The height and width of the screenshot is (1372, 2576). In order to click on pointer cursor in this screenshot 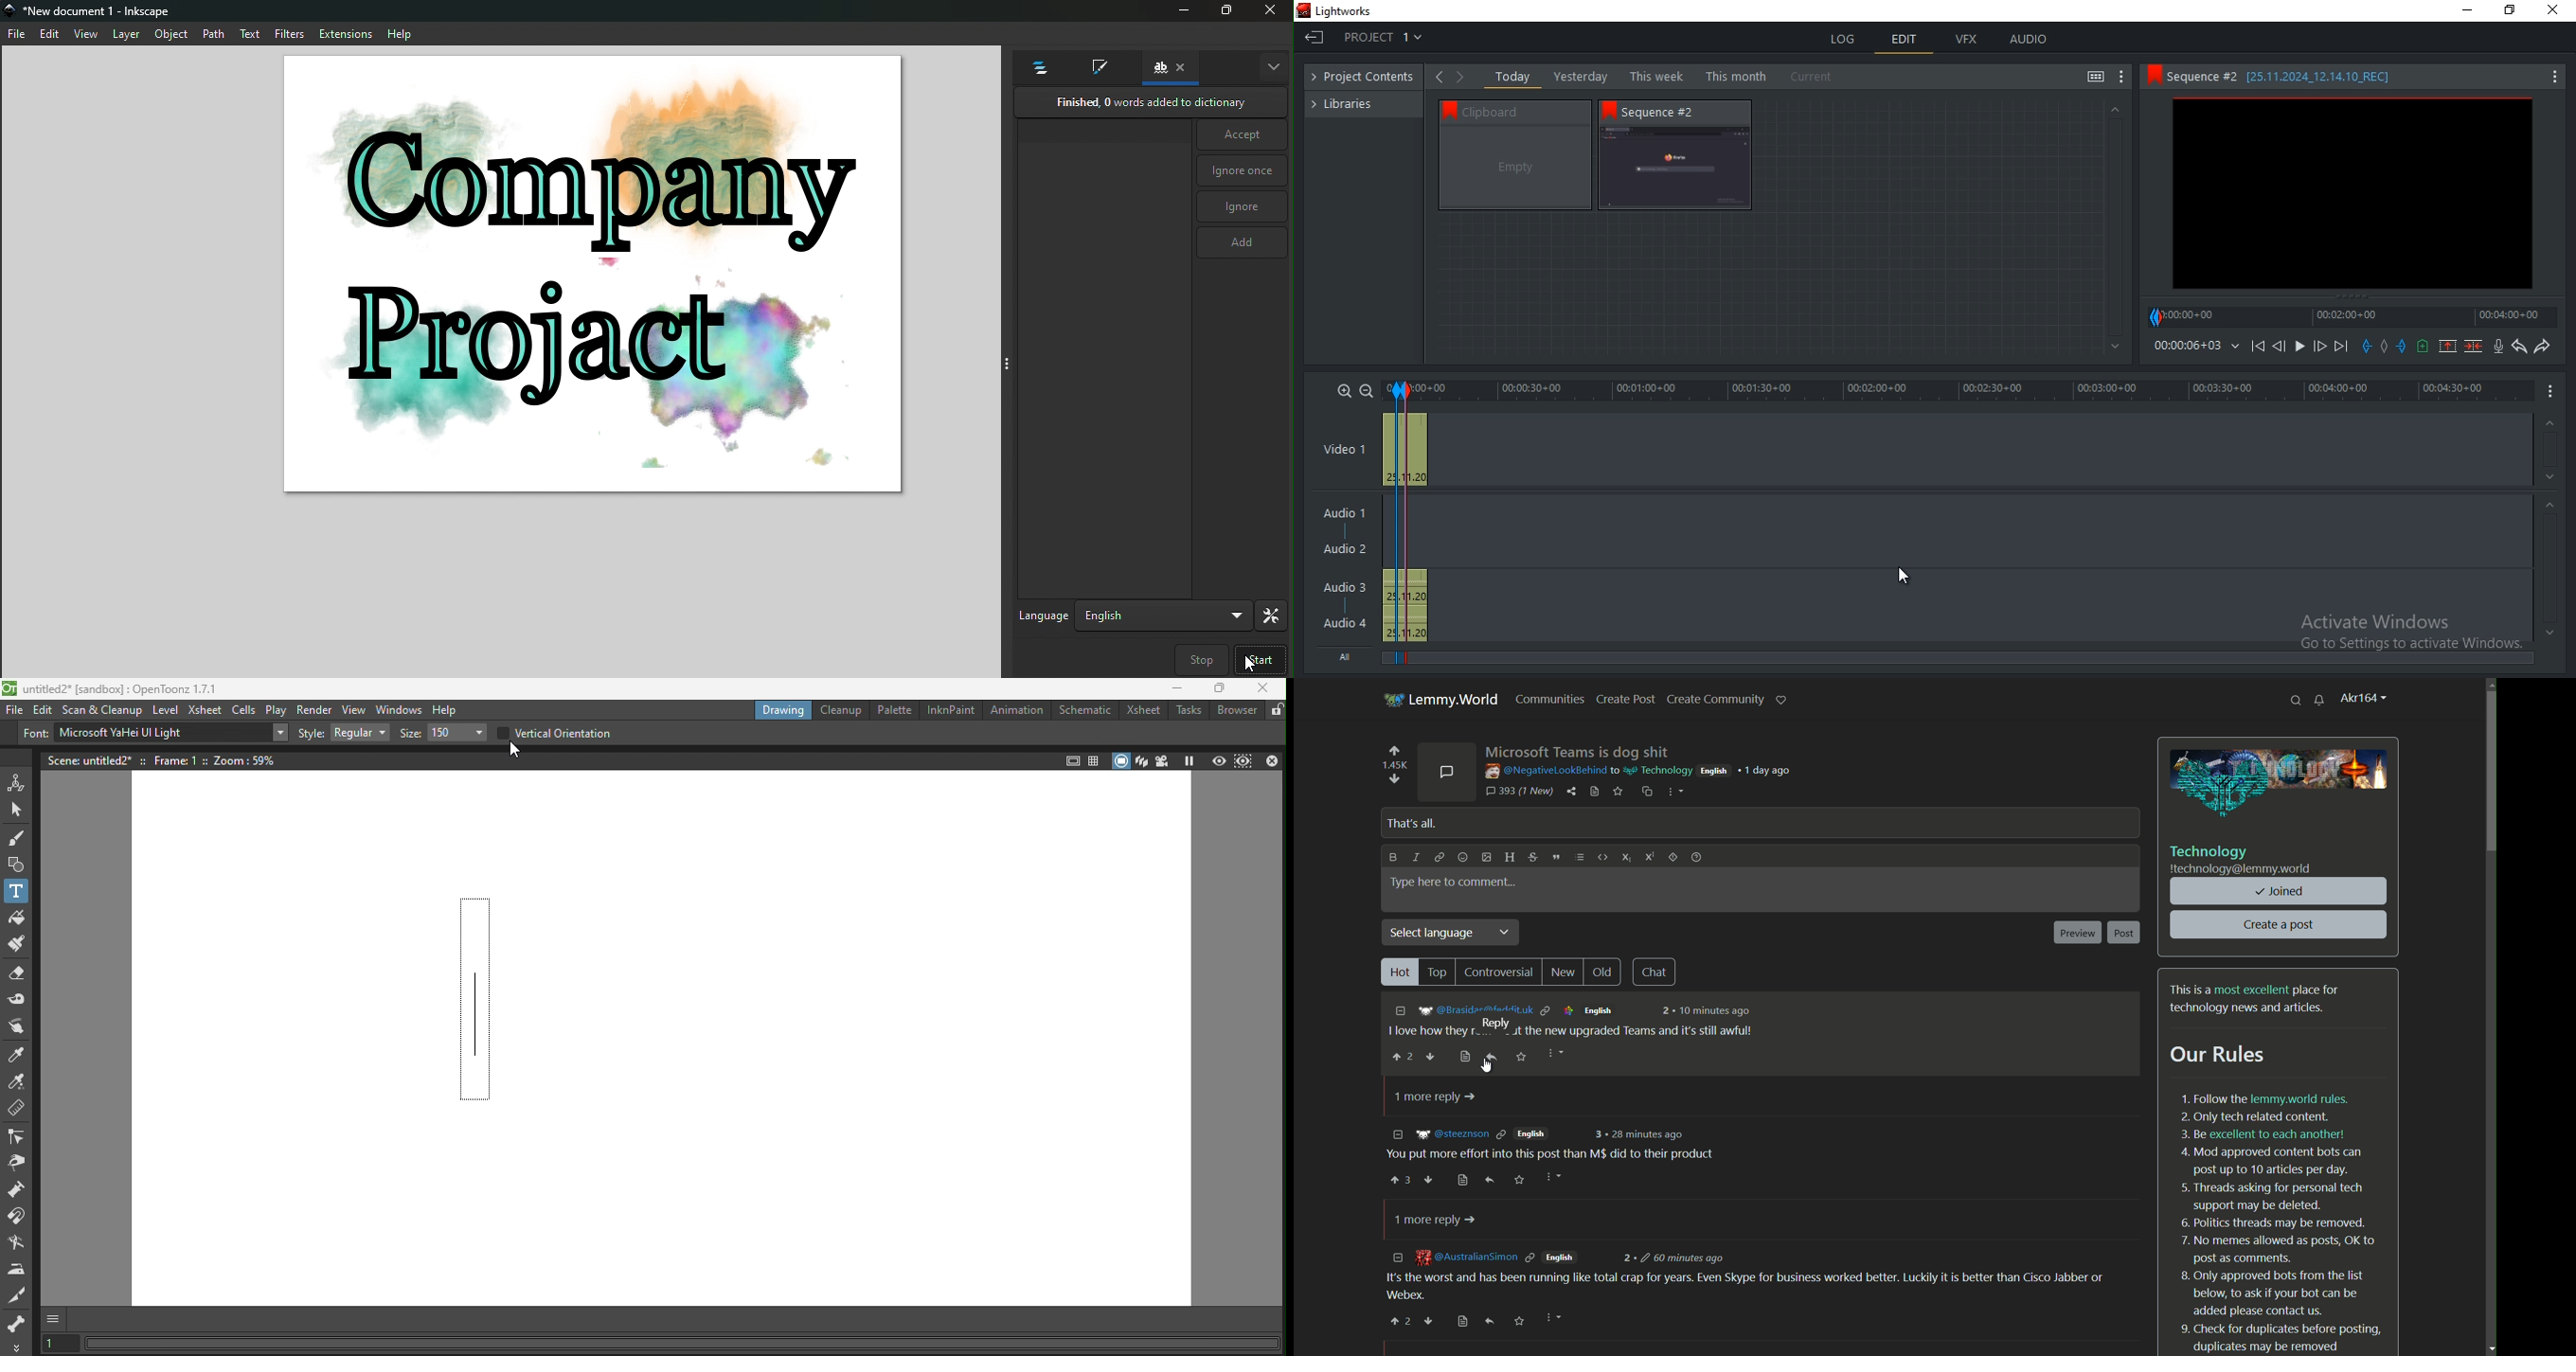, I will do `click(1904, 575)`.